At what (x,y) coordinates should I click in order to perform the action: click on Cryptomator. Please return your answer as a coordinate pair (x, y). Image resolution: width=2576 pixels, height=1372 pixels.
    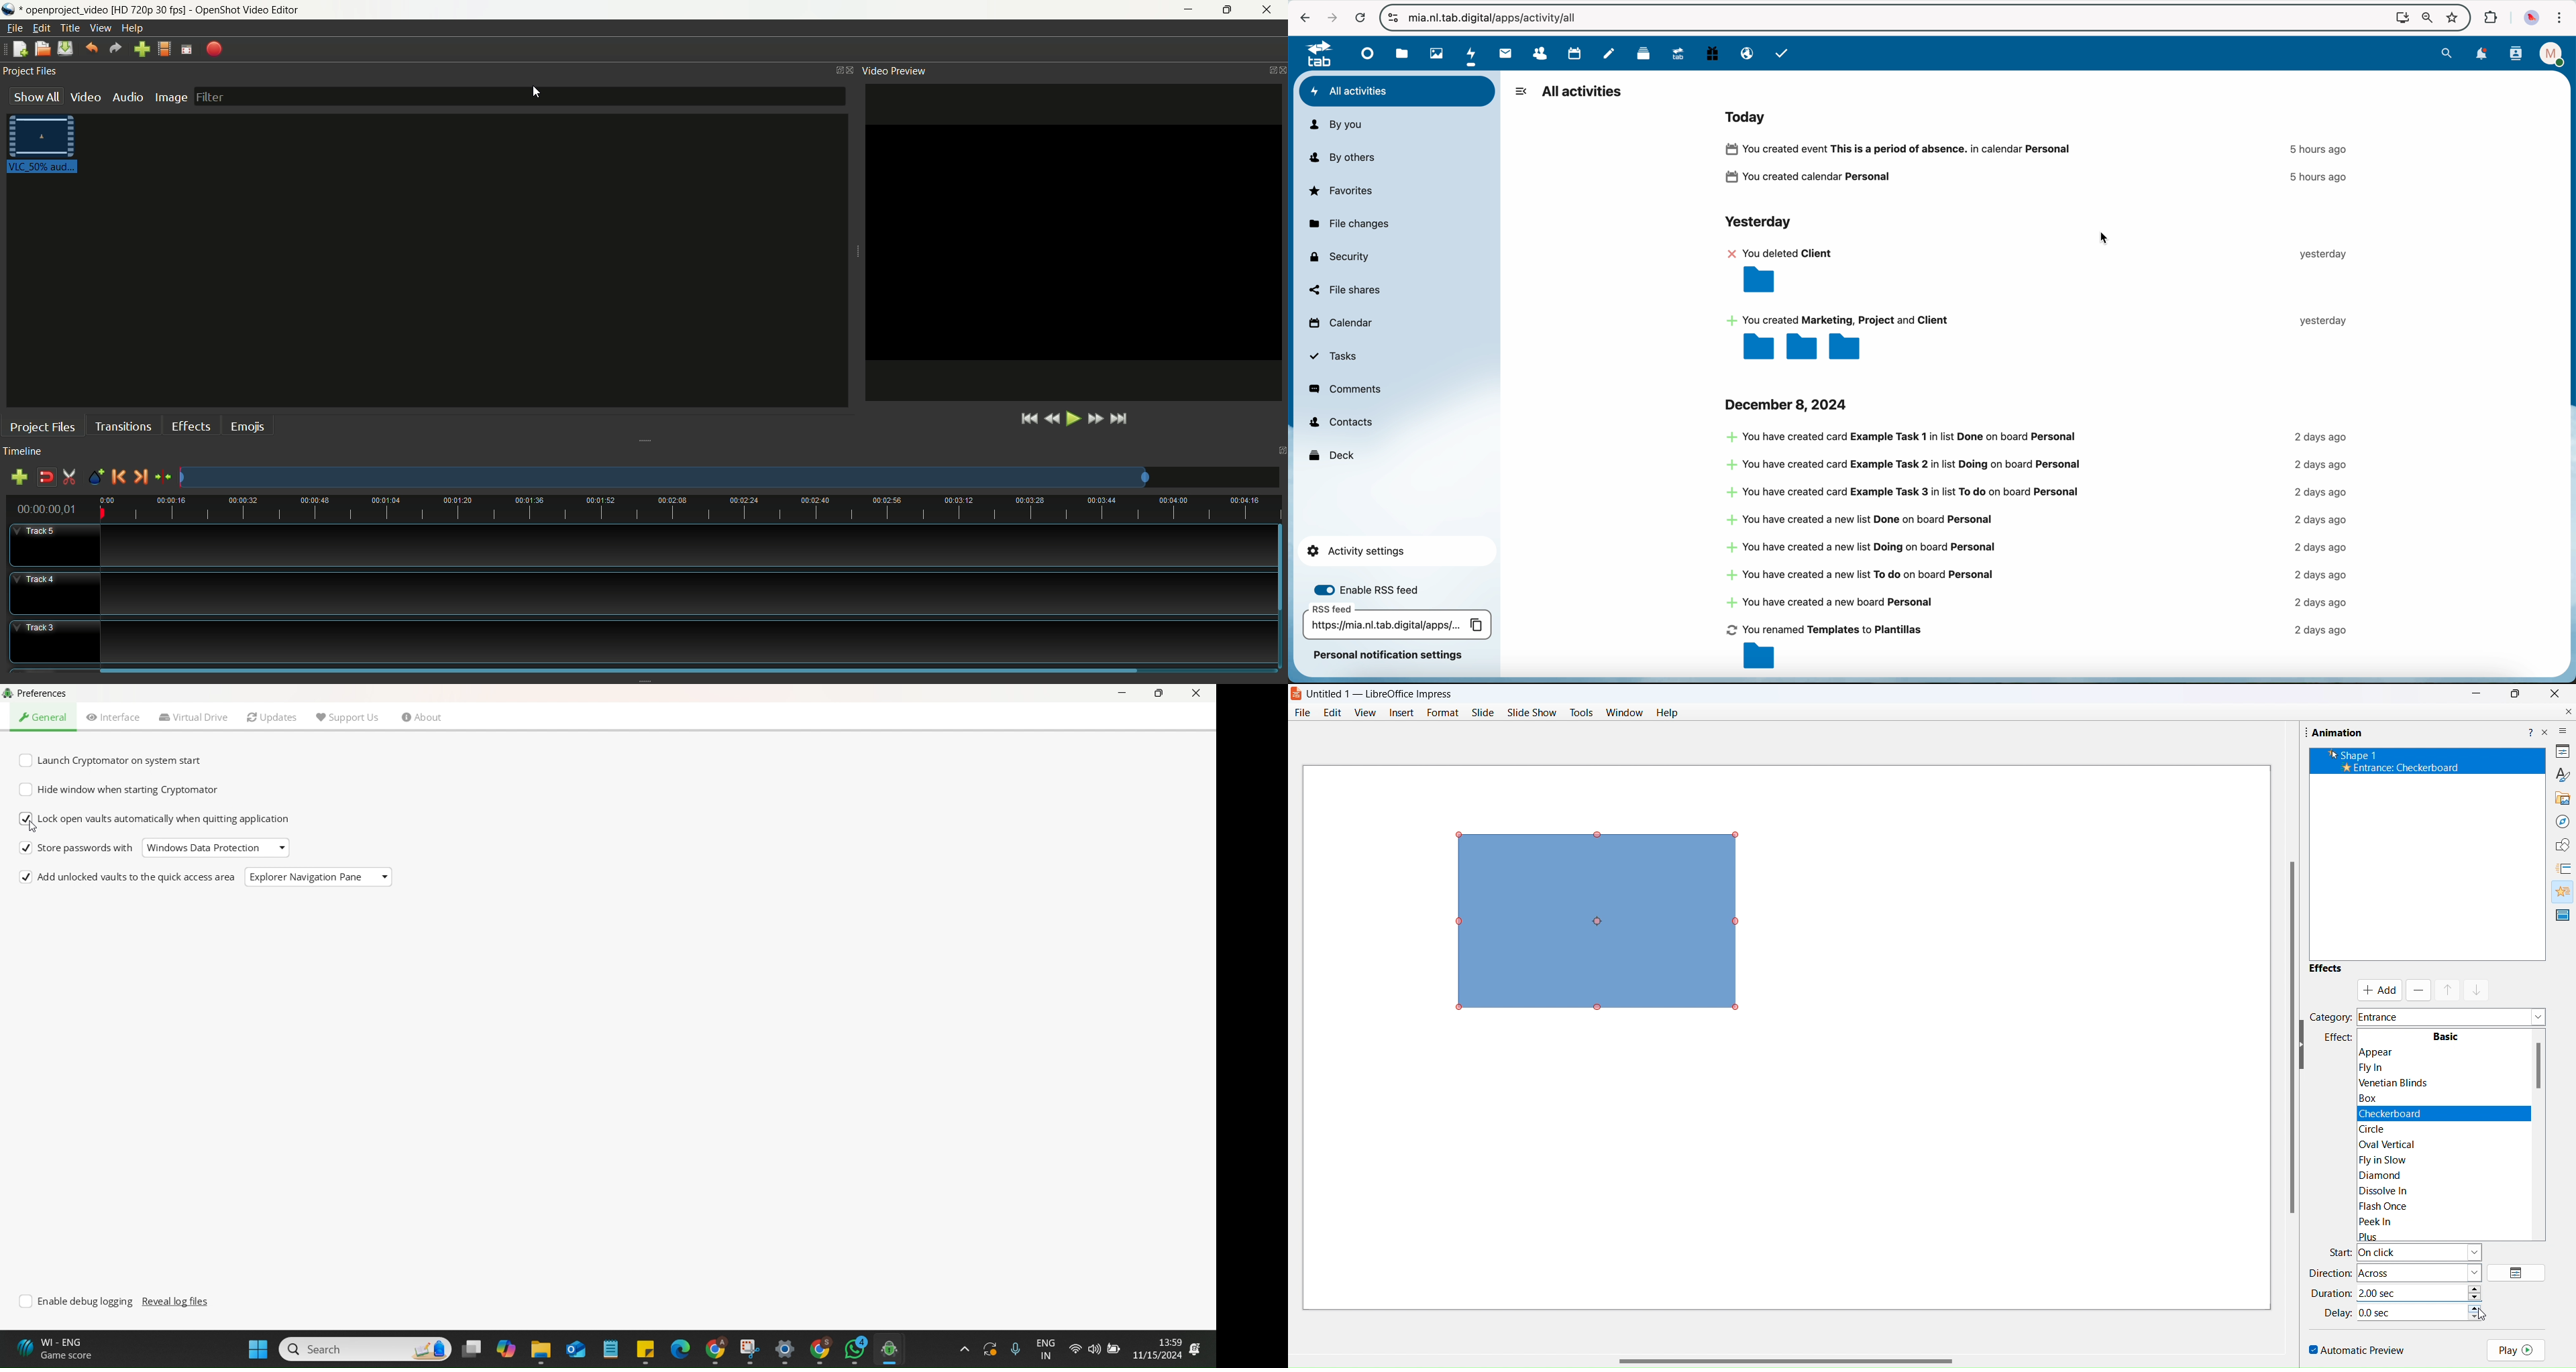
    Looking at the image, I should click on (895, 1349).